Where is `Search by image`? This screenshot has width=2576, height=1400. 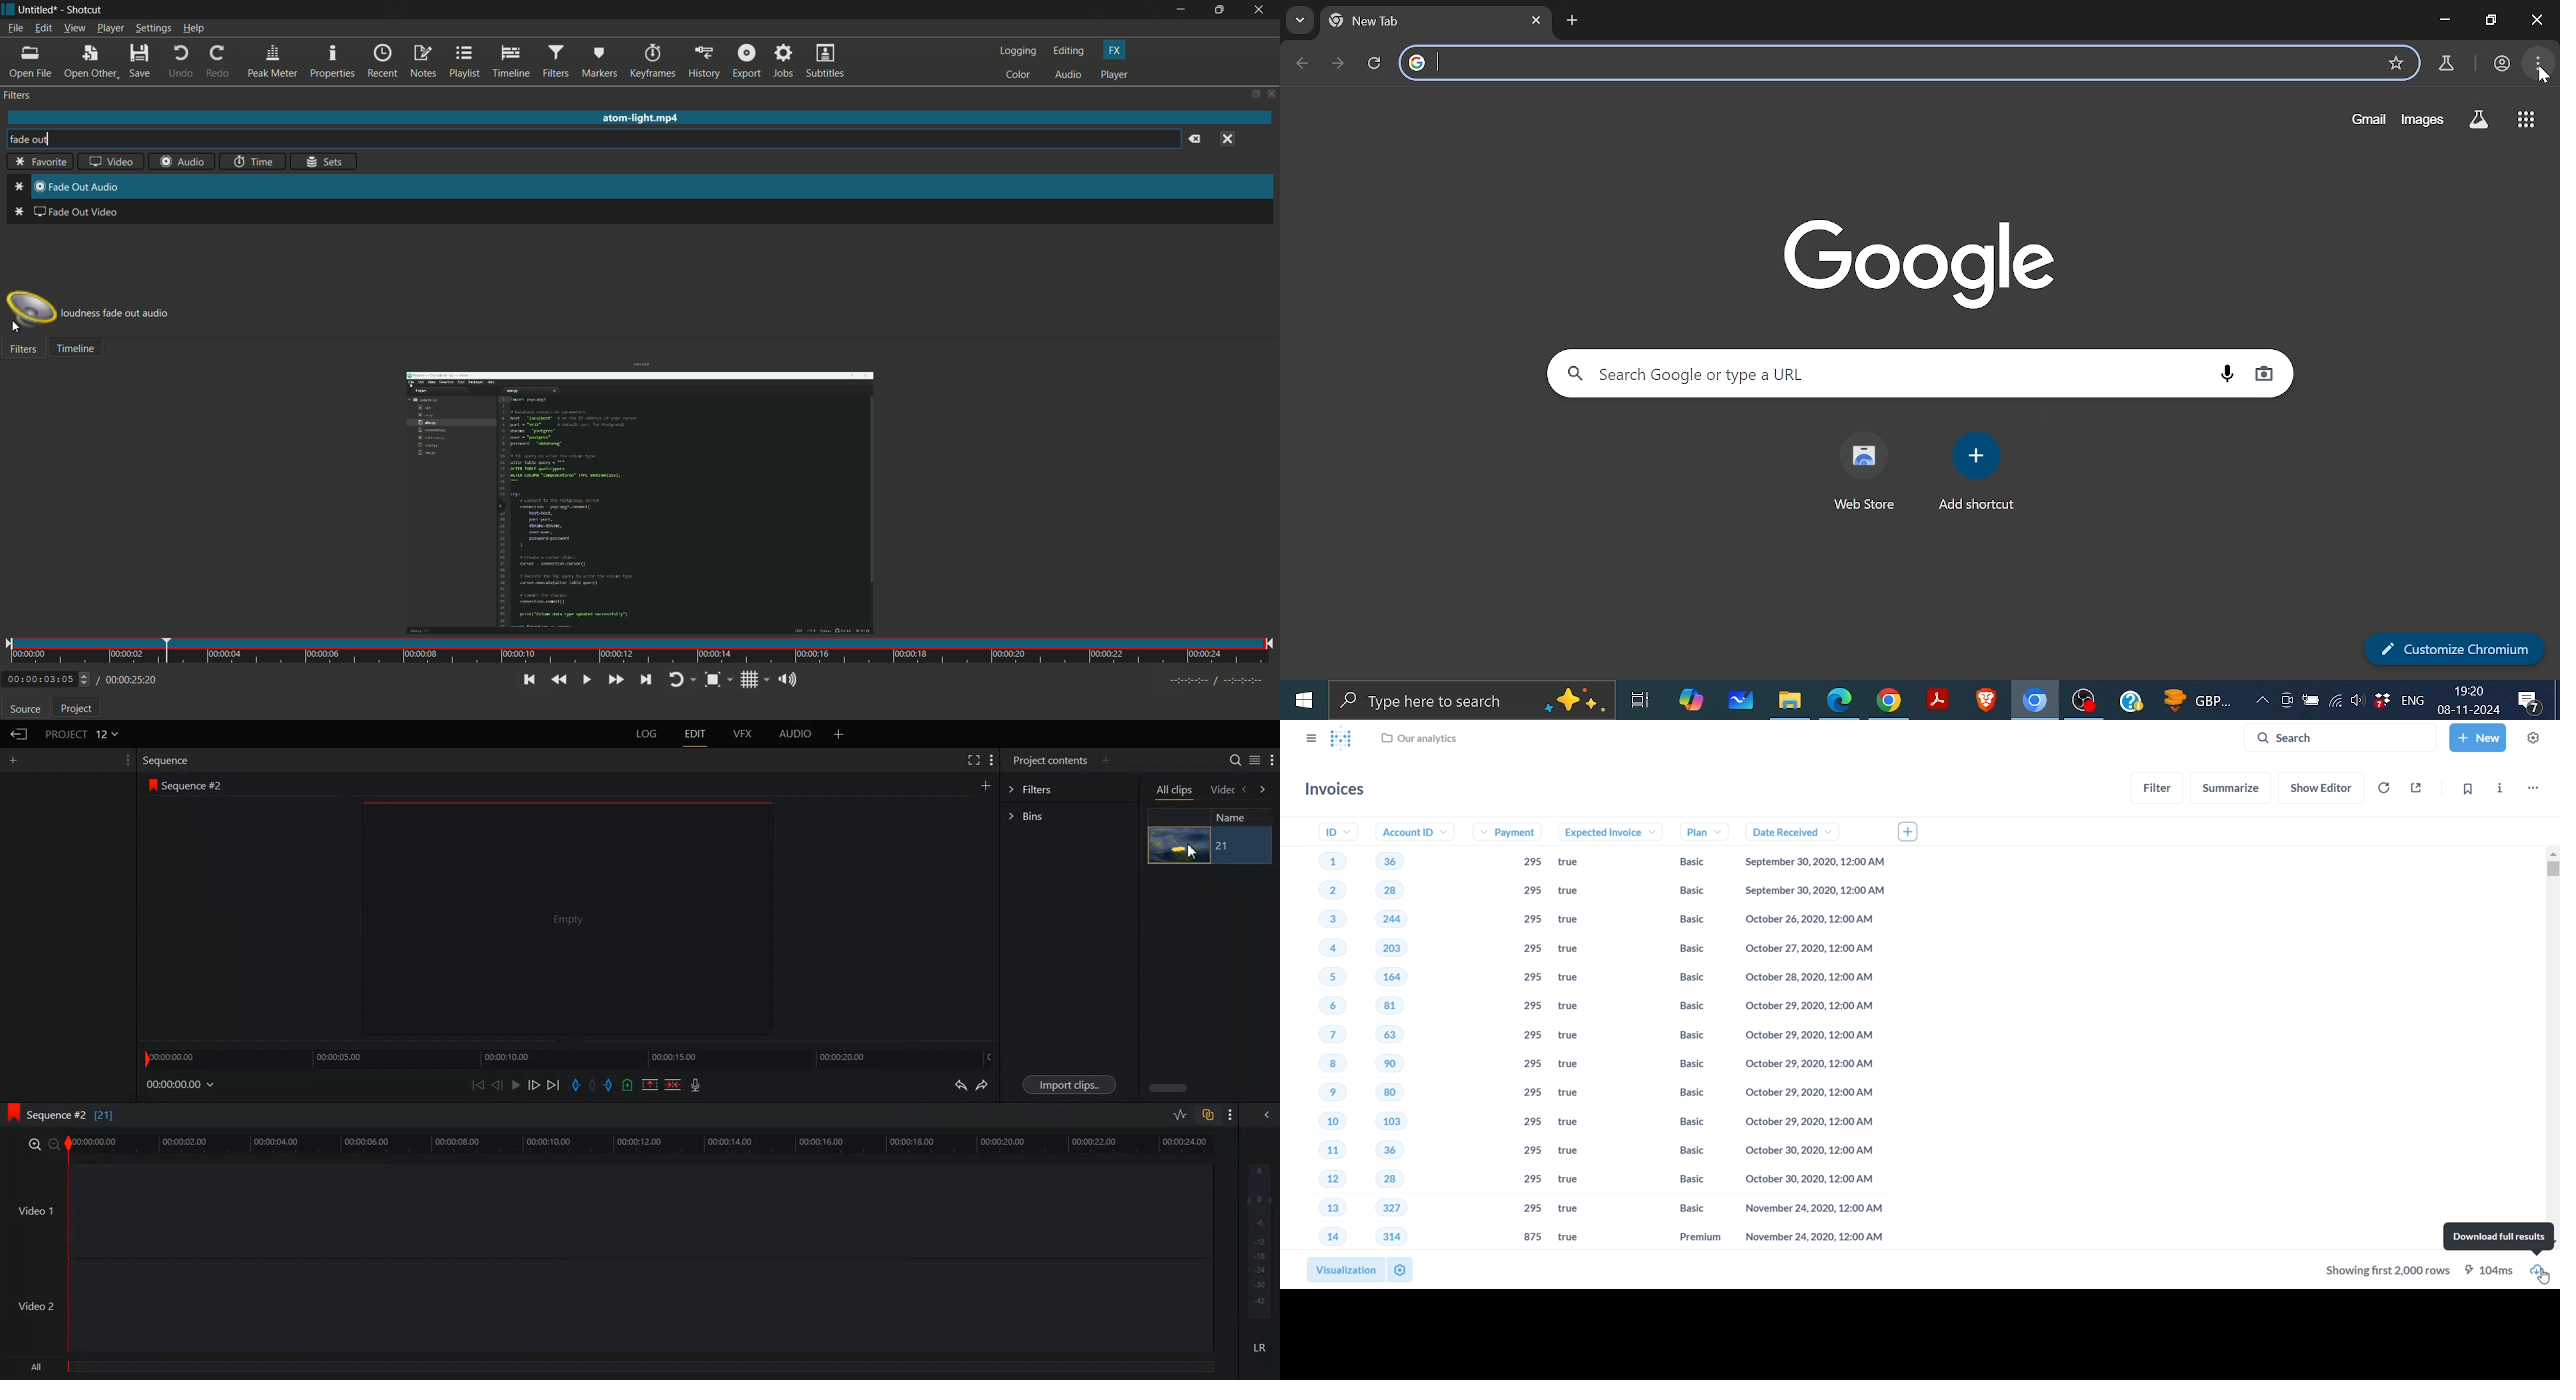 Search by image is located at coordinates (2264, 374).